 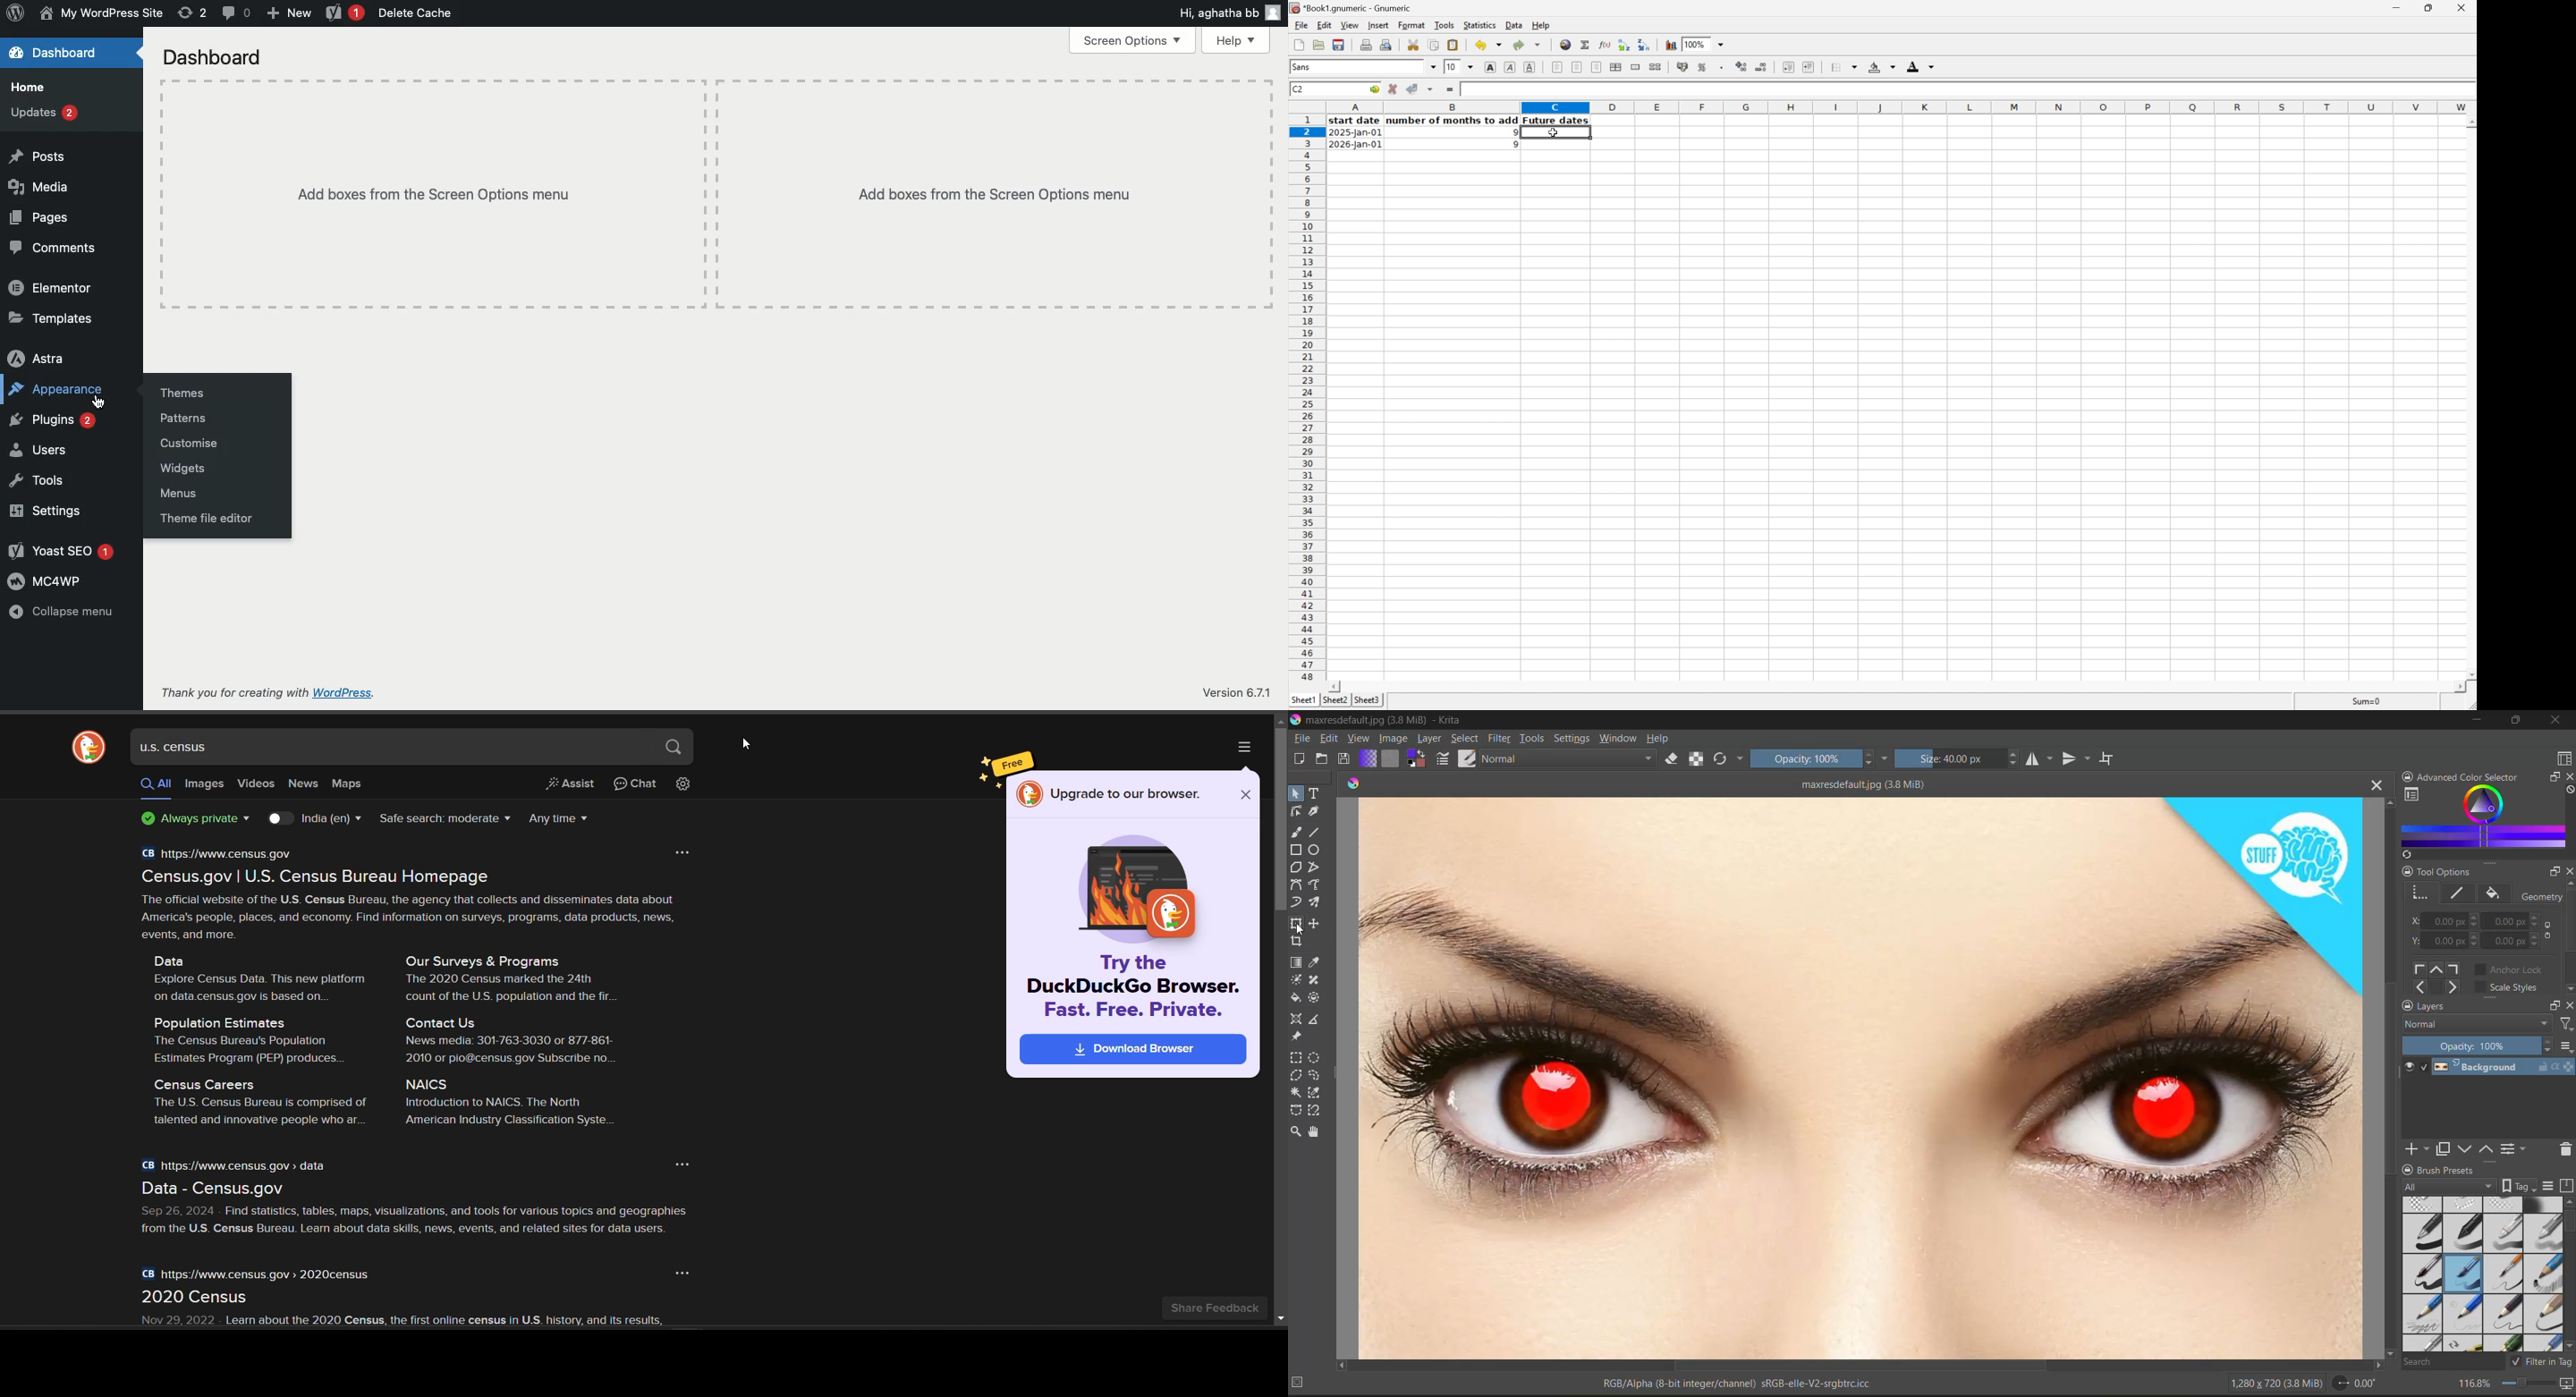 I want to click on The official website of the U.S. Census Bureau, the agency that collects and disseminates data about
America's people, places, and economy. Find information on surveys, programs, data products, news,
events, and more., so click(x=422, y=916).